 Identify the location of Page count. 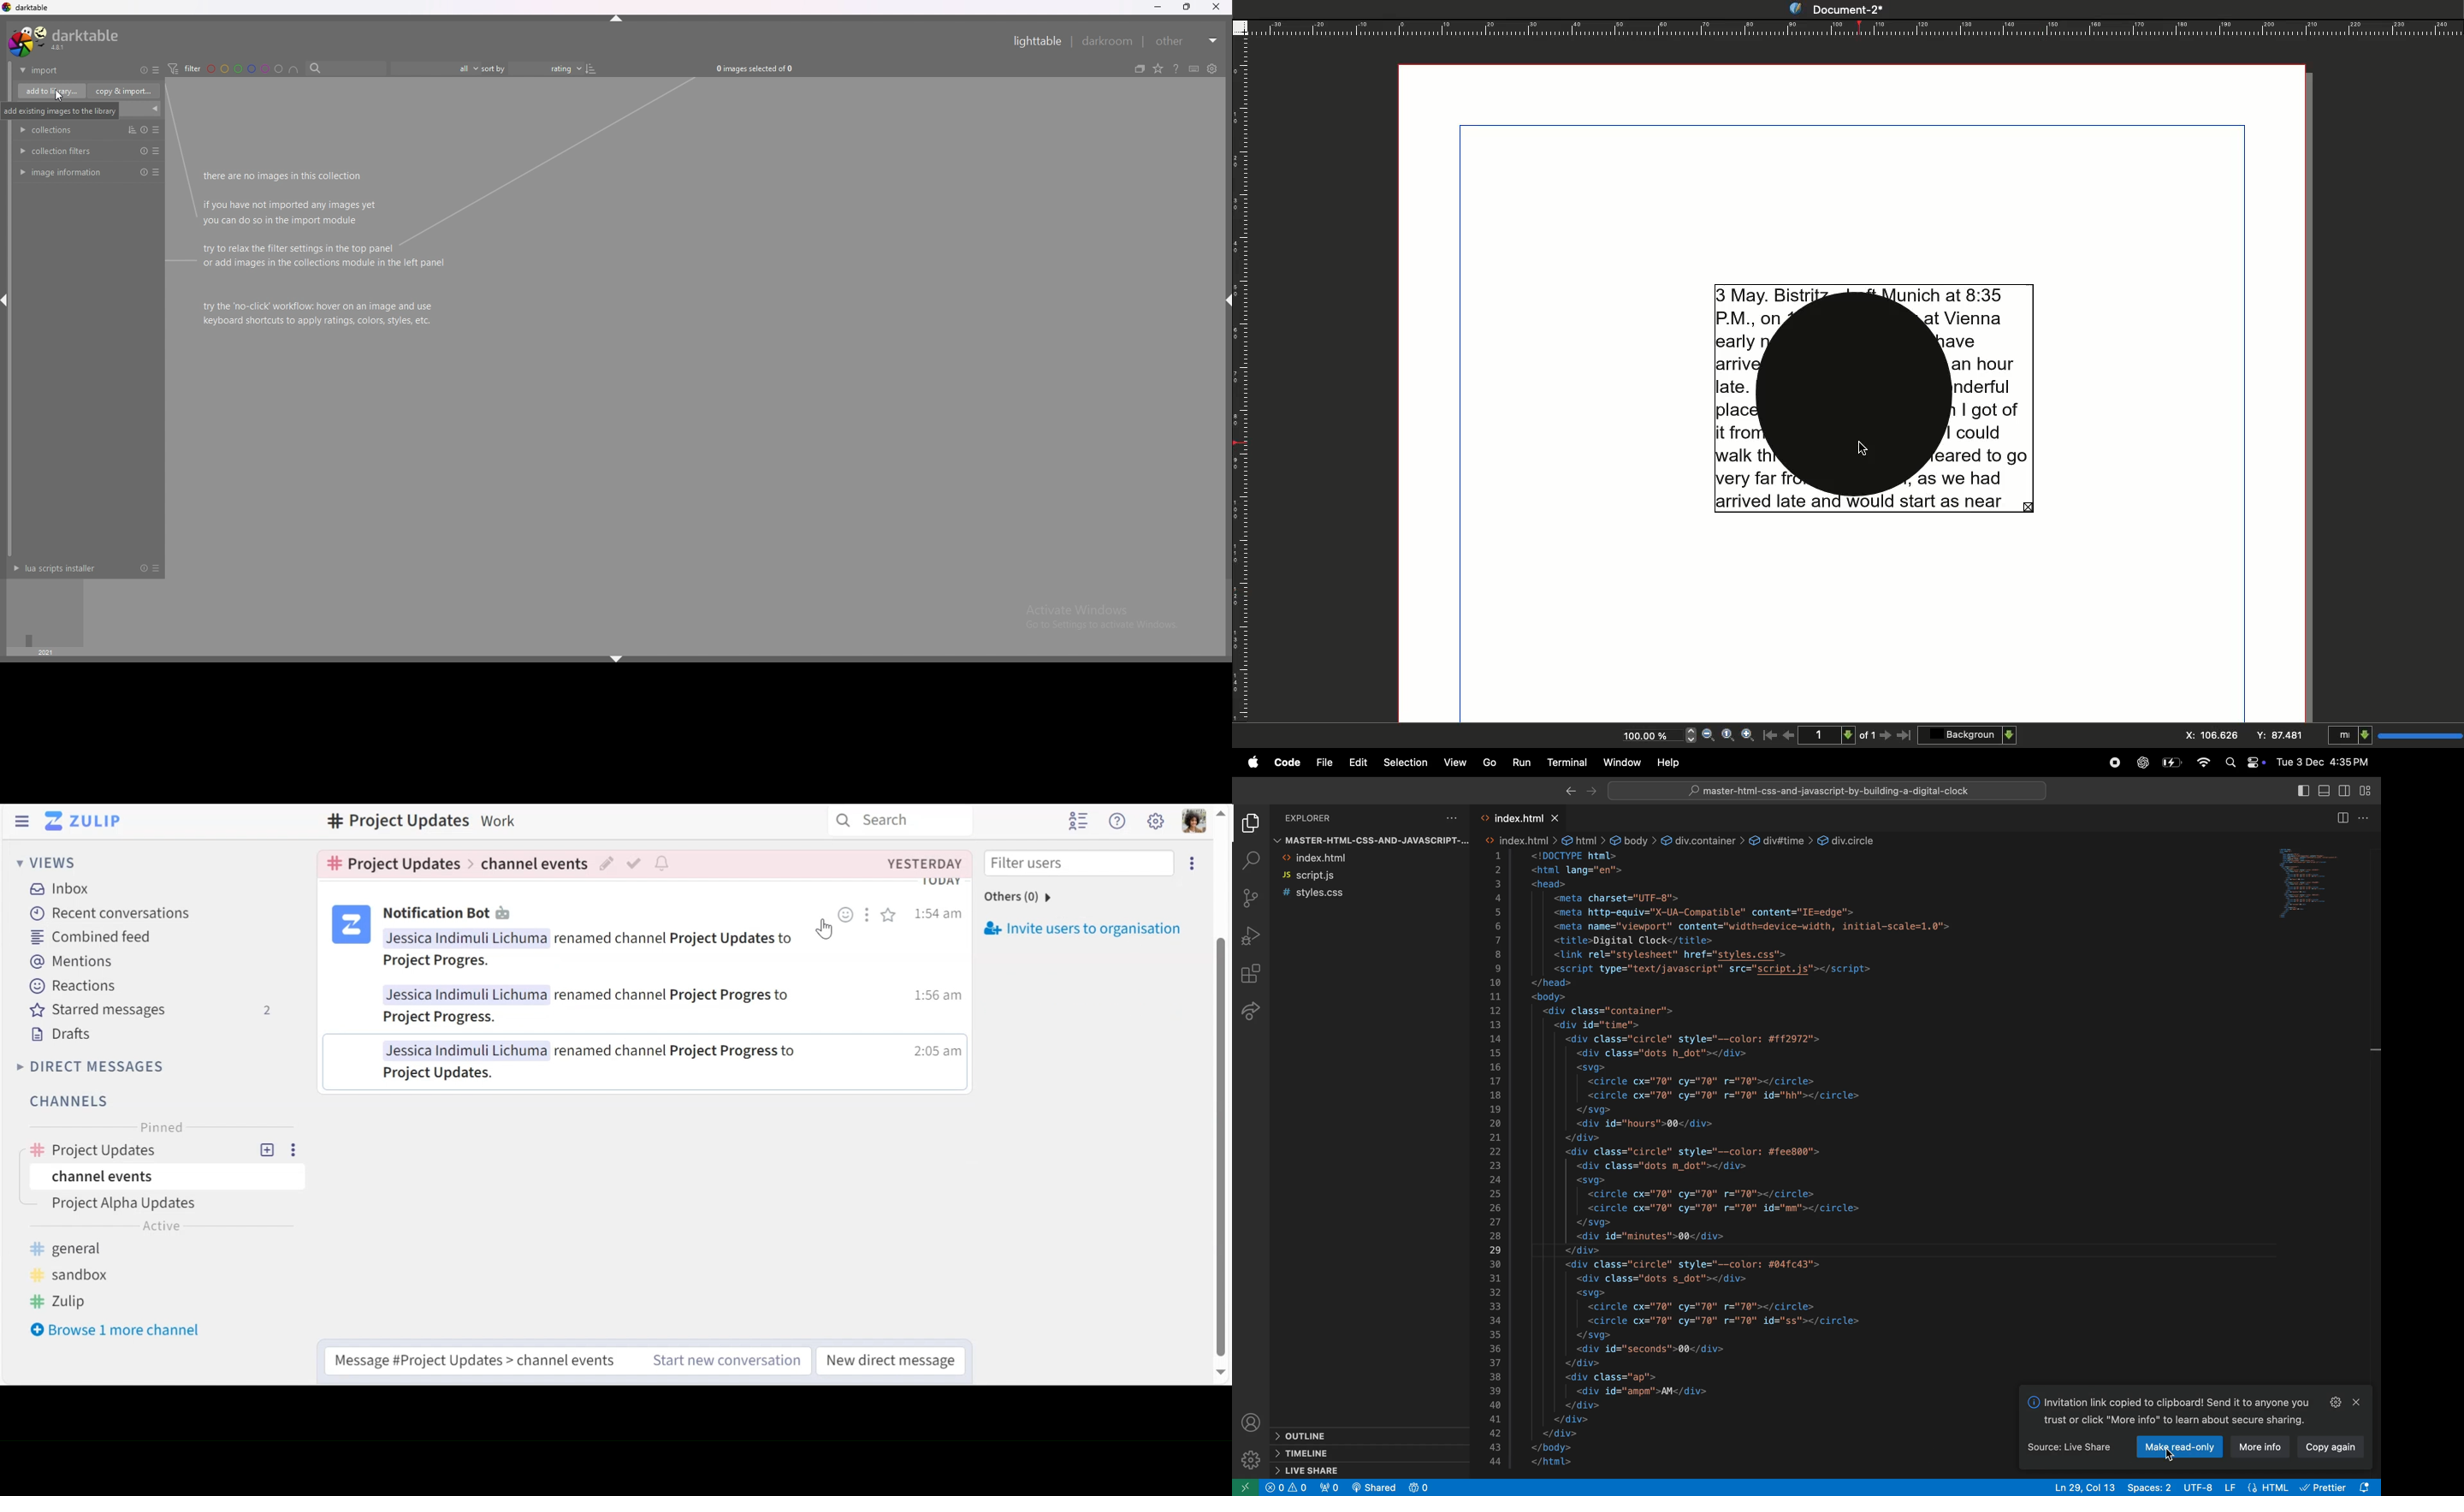
(1839, 734).